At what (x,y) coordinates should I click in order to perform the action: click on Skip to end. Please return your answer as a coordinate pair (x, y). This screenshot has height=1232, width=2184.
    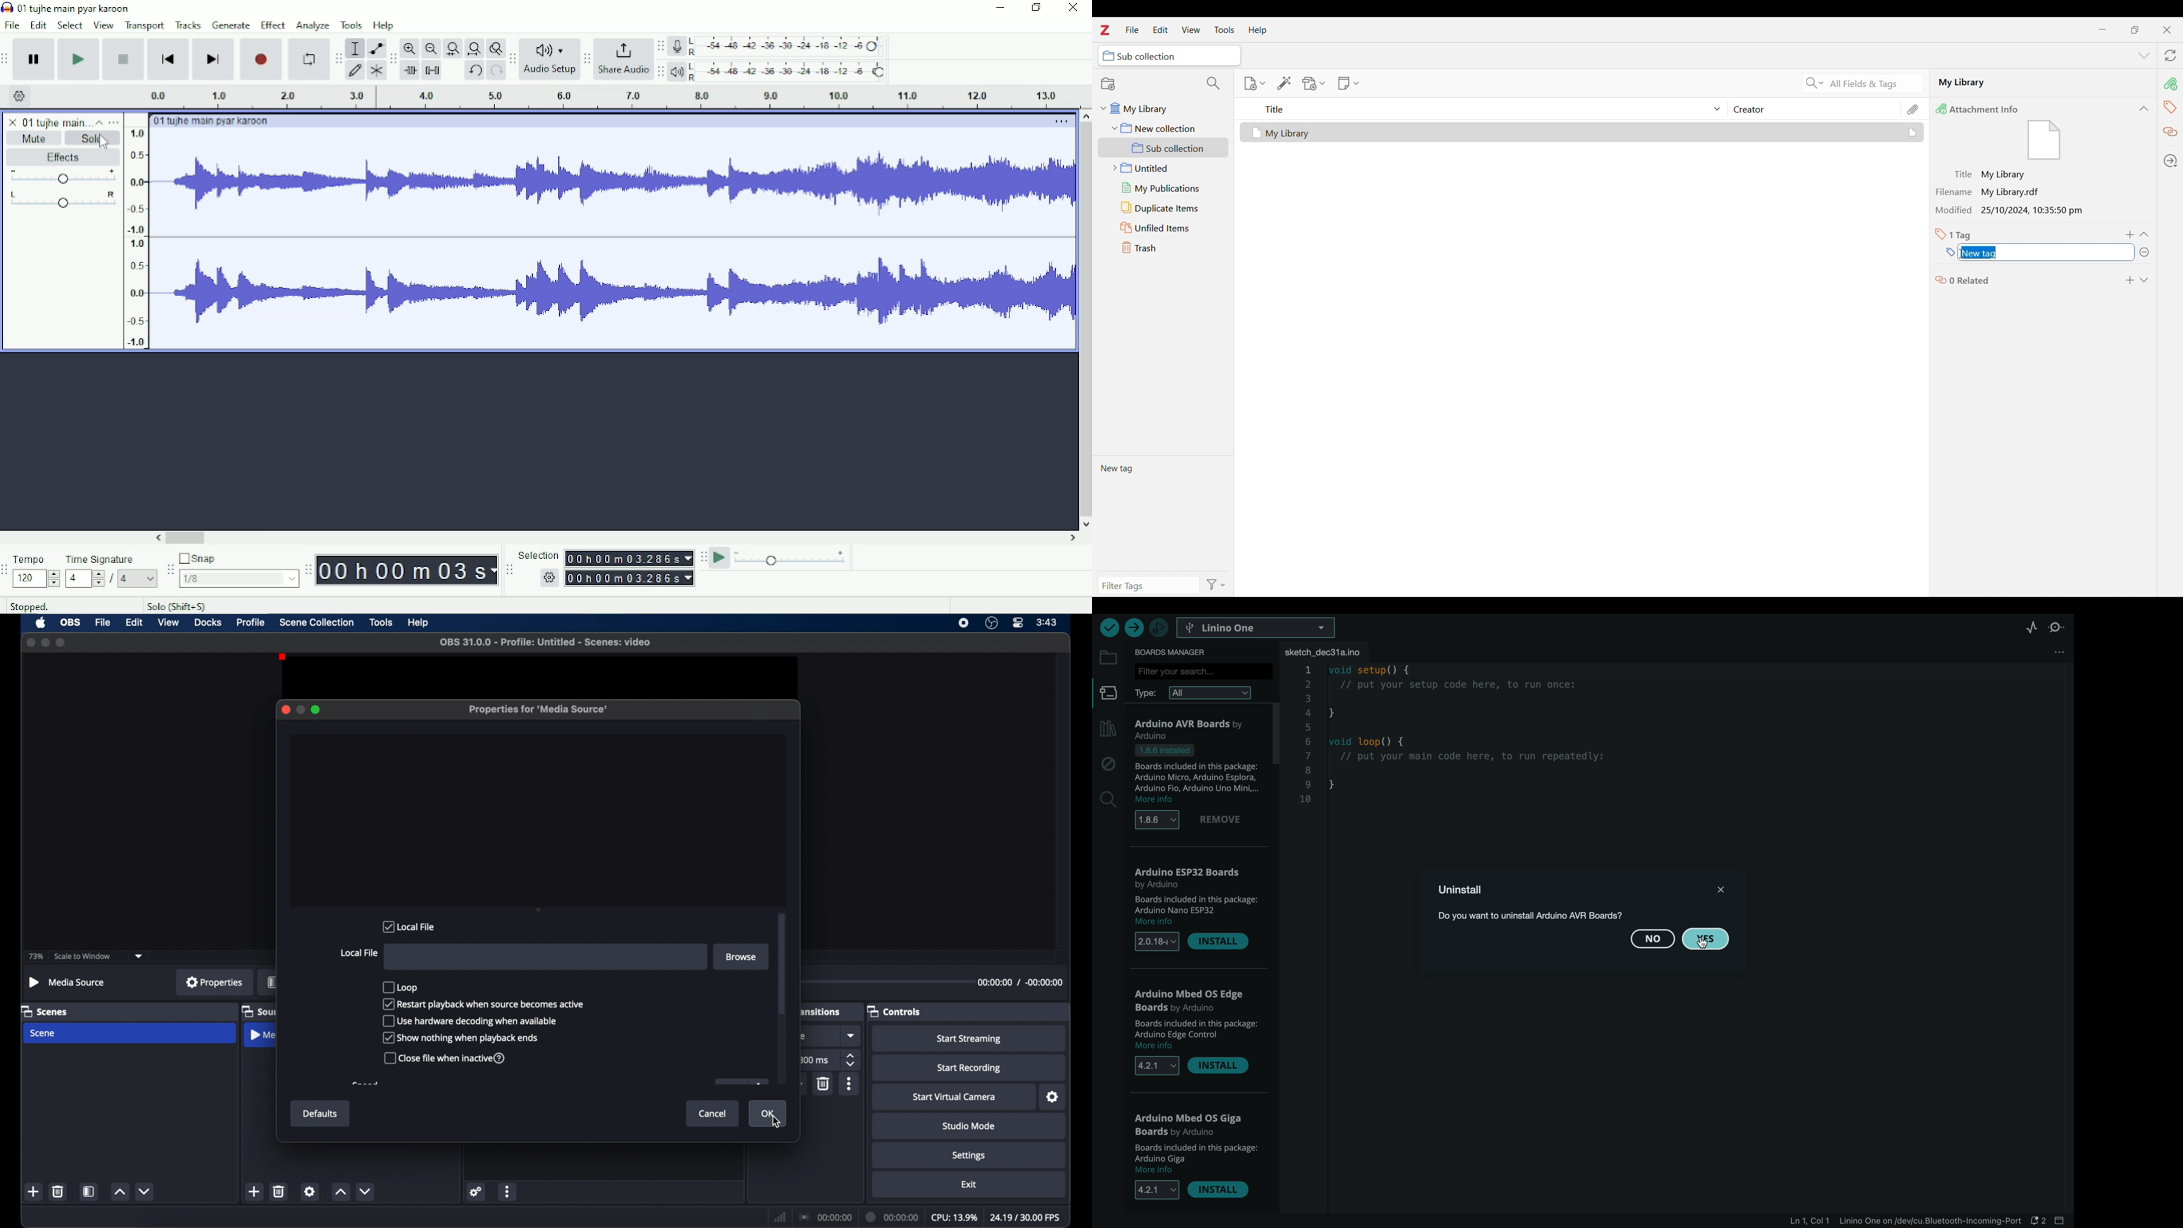
    Looking at the image, I should click on (213, 59).